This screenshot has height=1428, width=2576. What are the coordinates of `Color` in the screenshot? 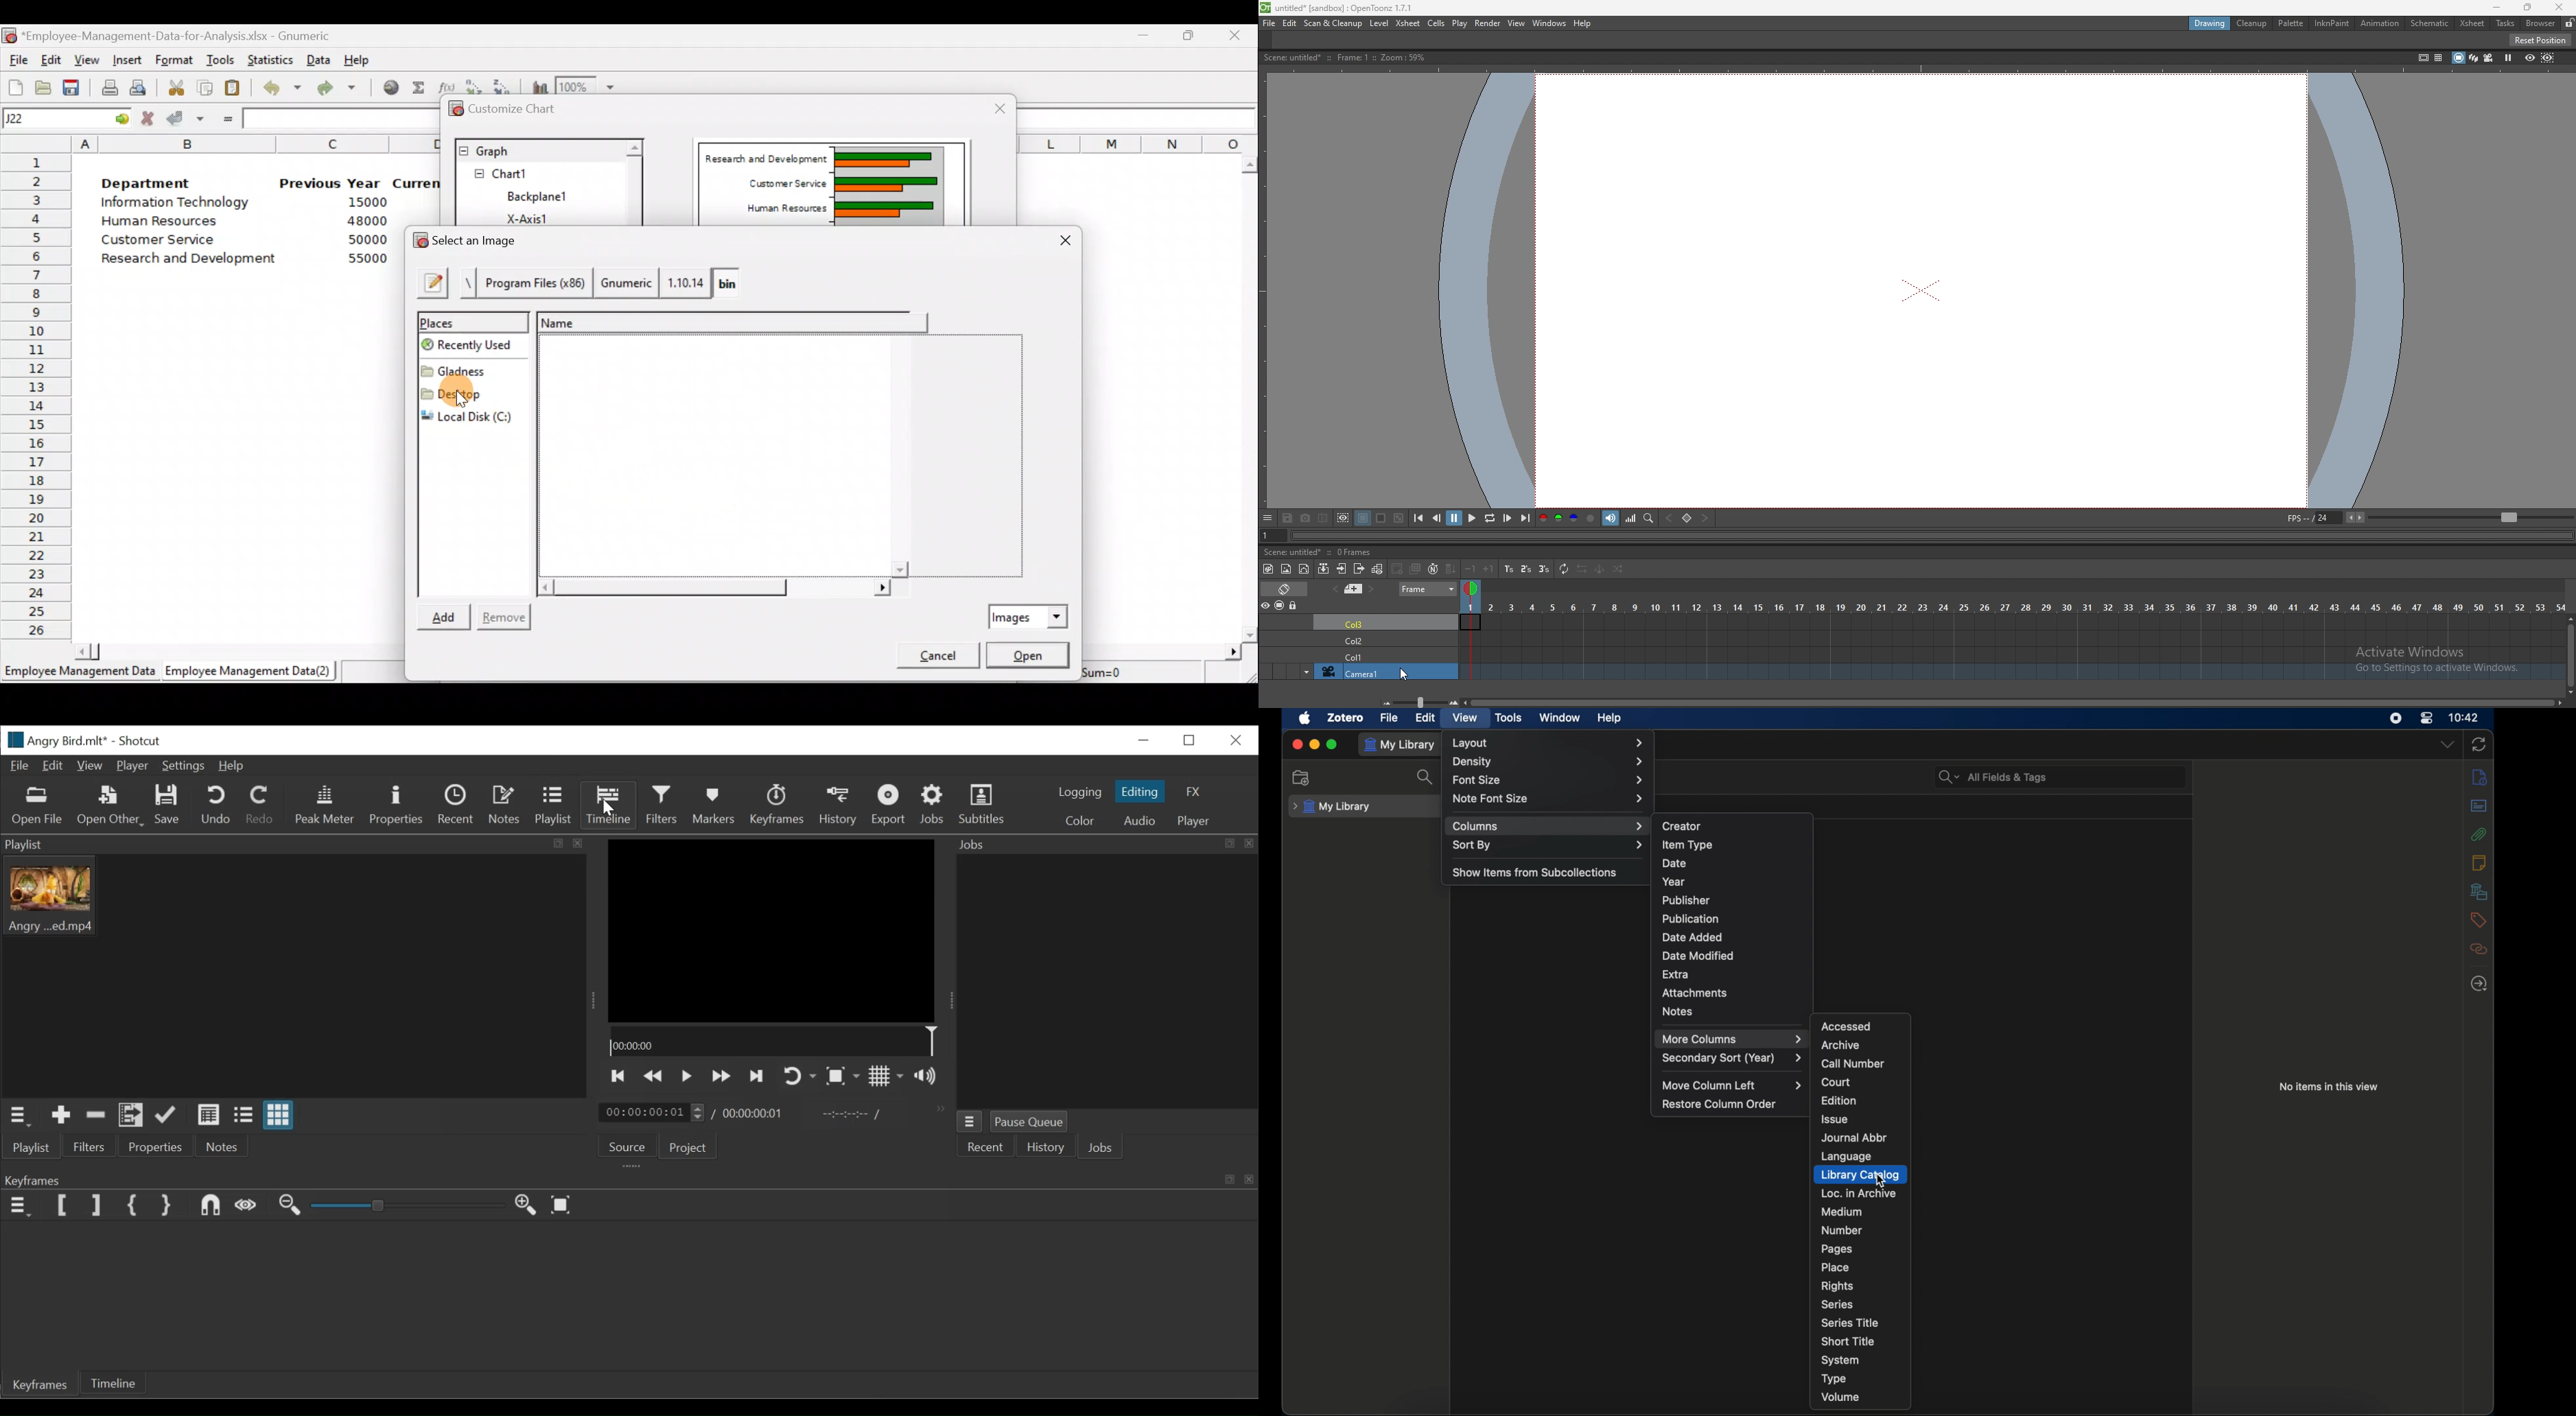 It's located at (1081, 819).